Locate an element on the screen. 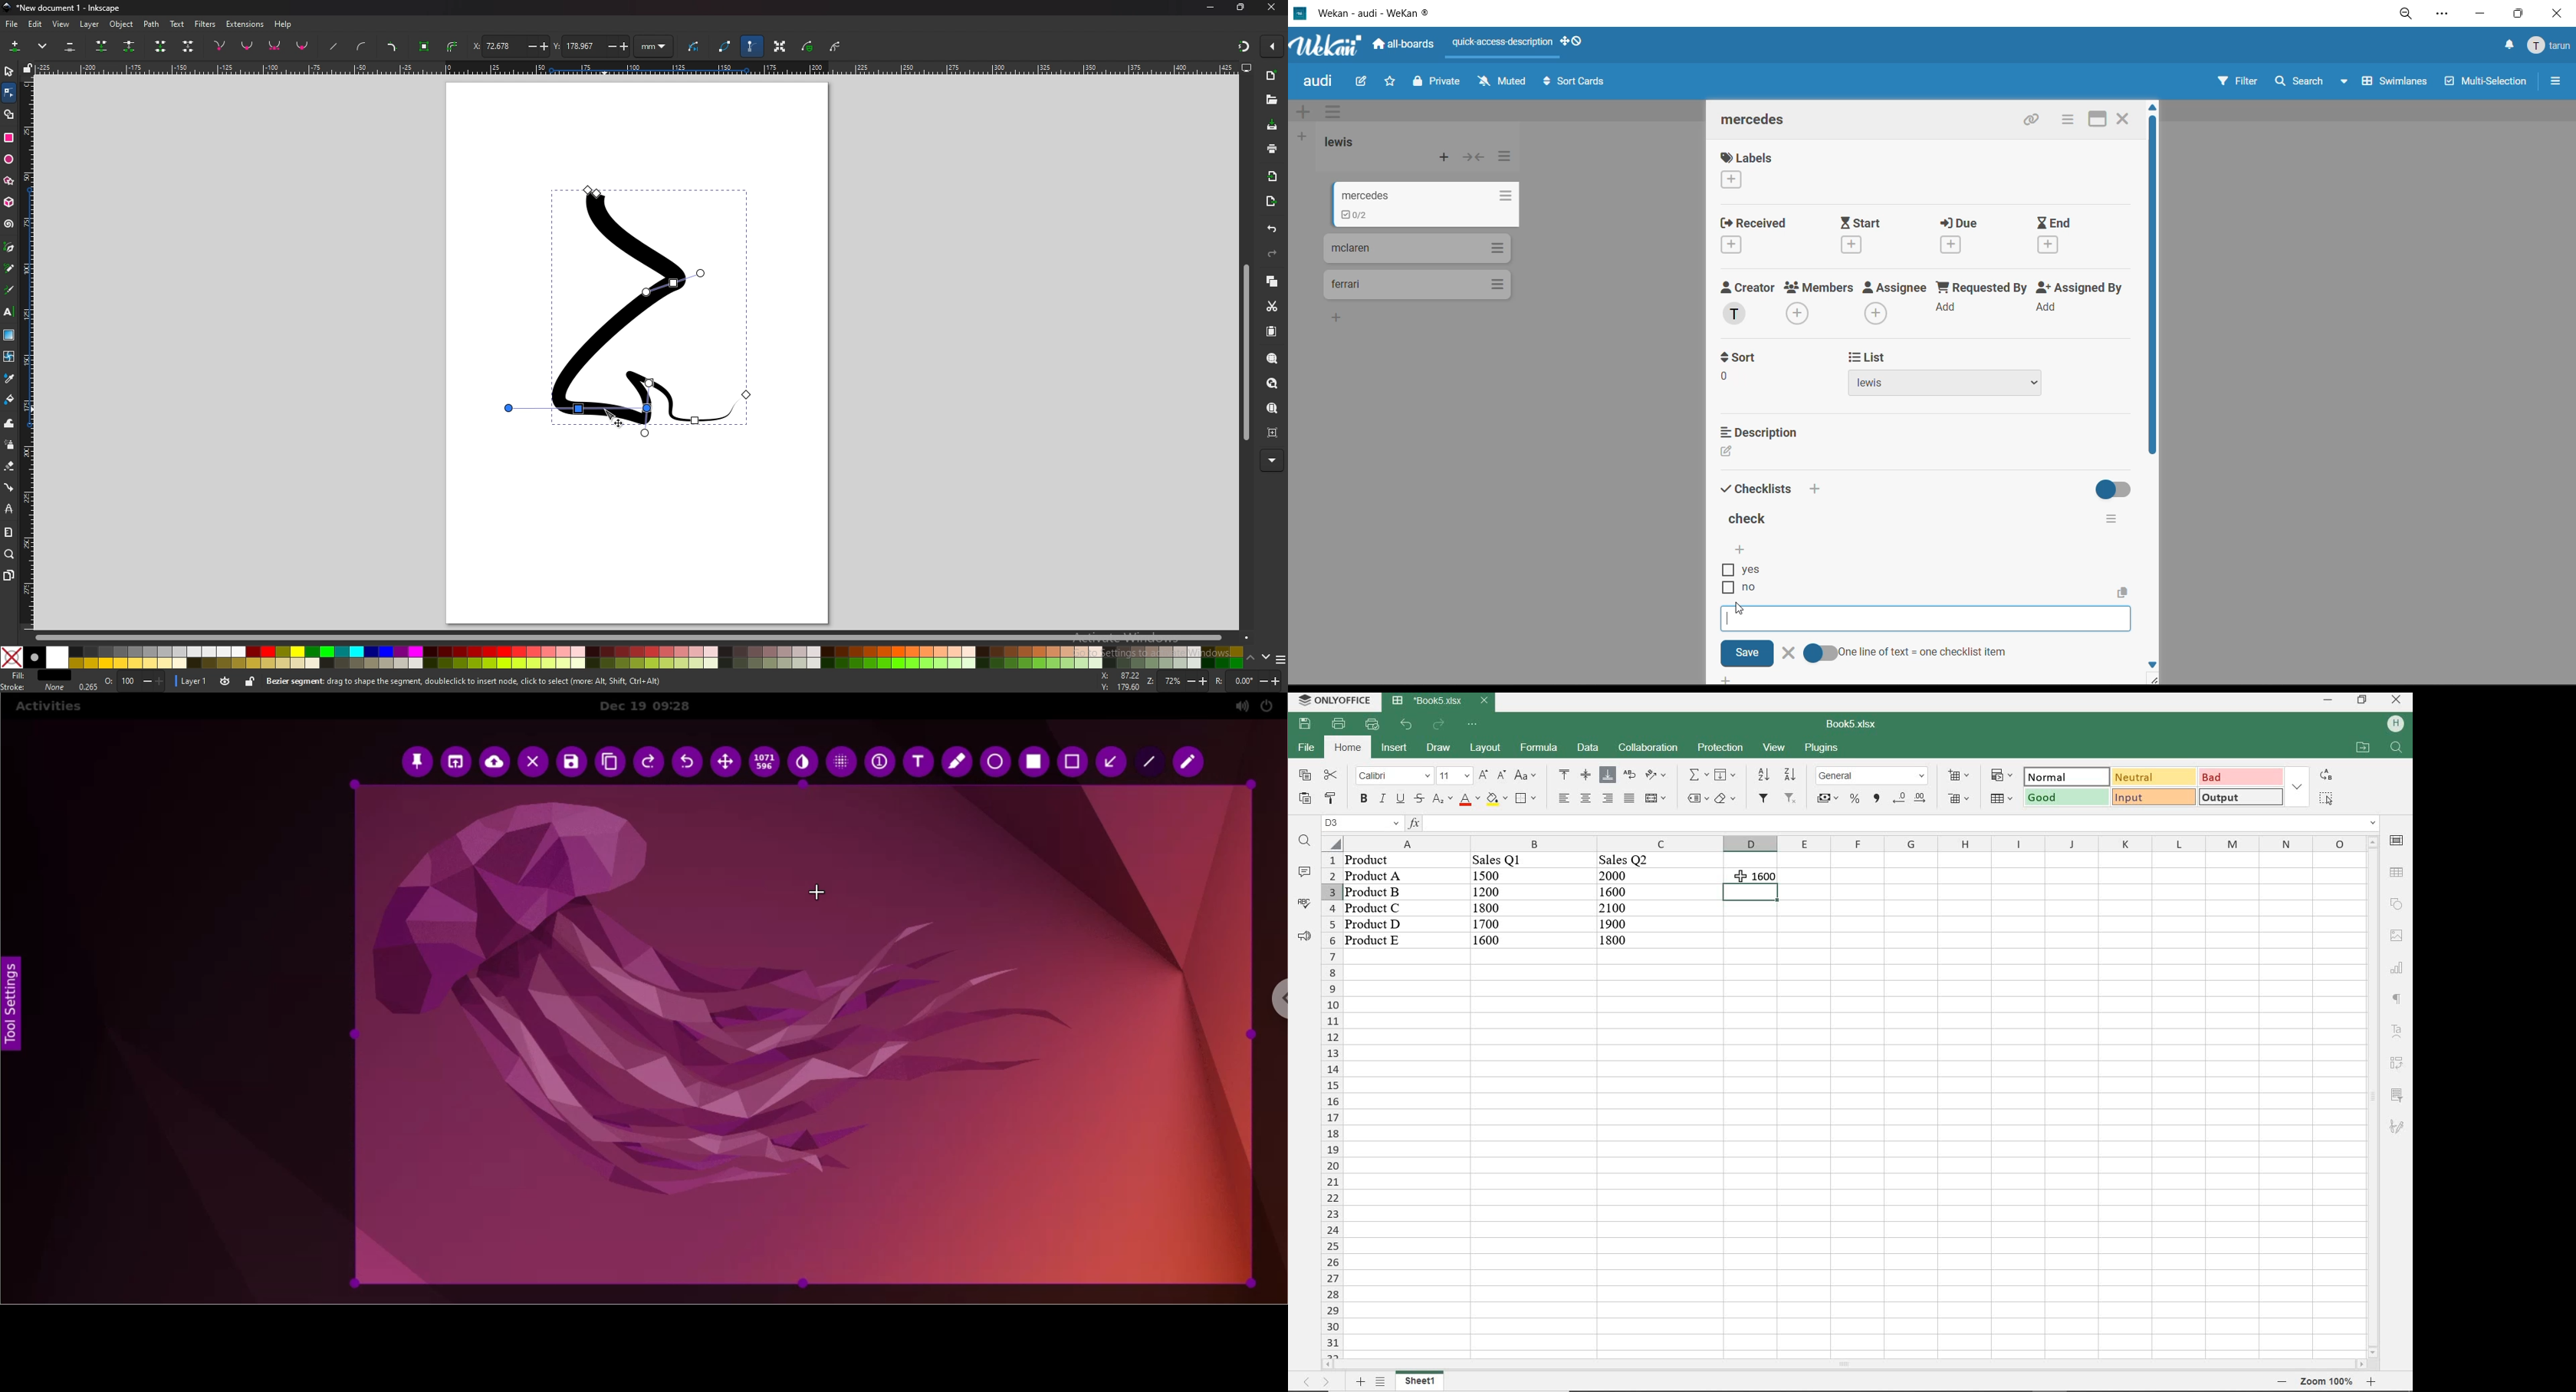 The image size is (2576, 1400). paste is located at coordinates (1305, 798).